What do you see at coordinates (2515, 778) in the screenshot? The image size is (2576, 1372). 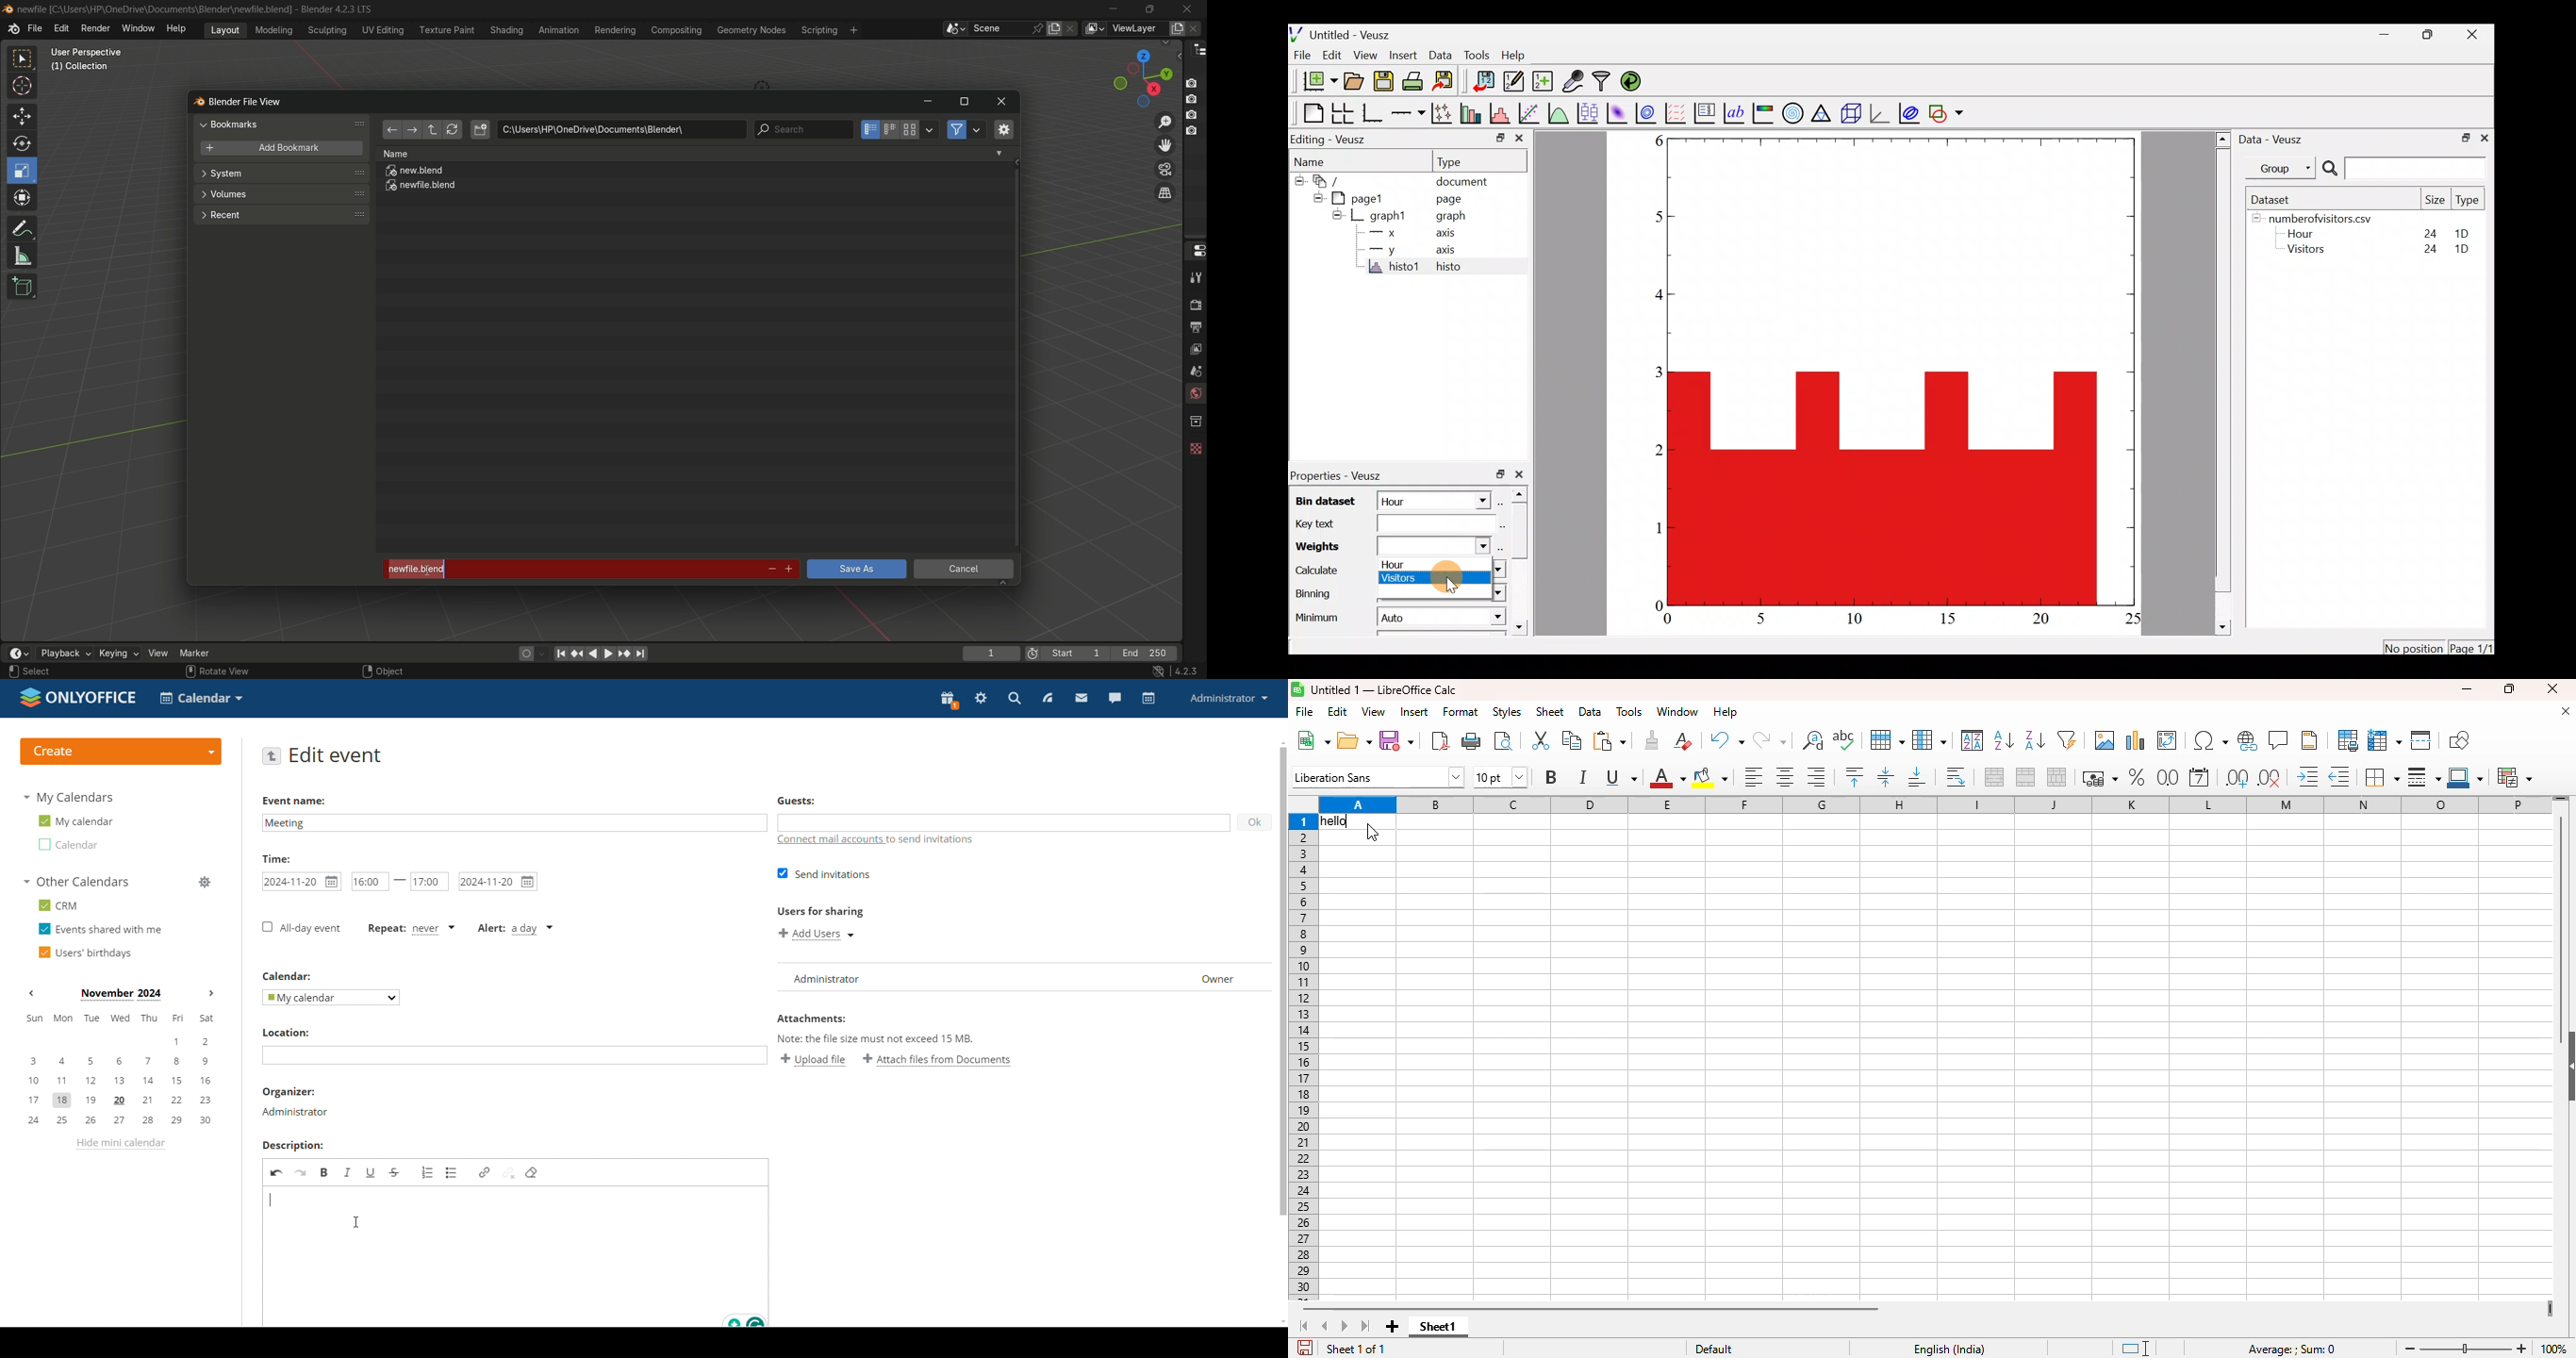 I see `conditional` at bounding box center [2515, 778].